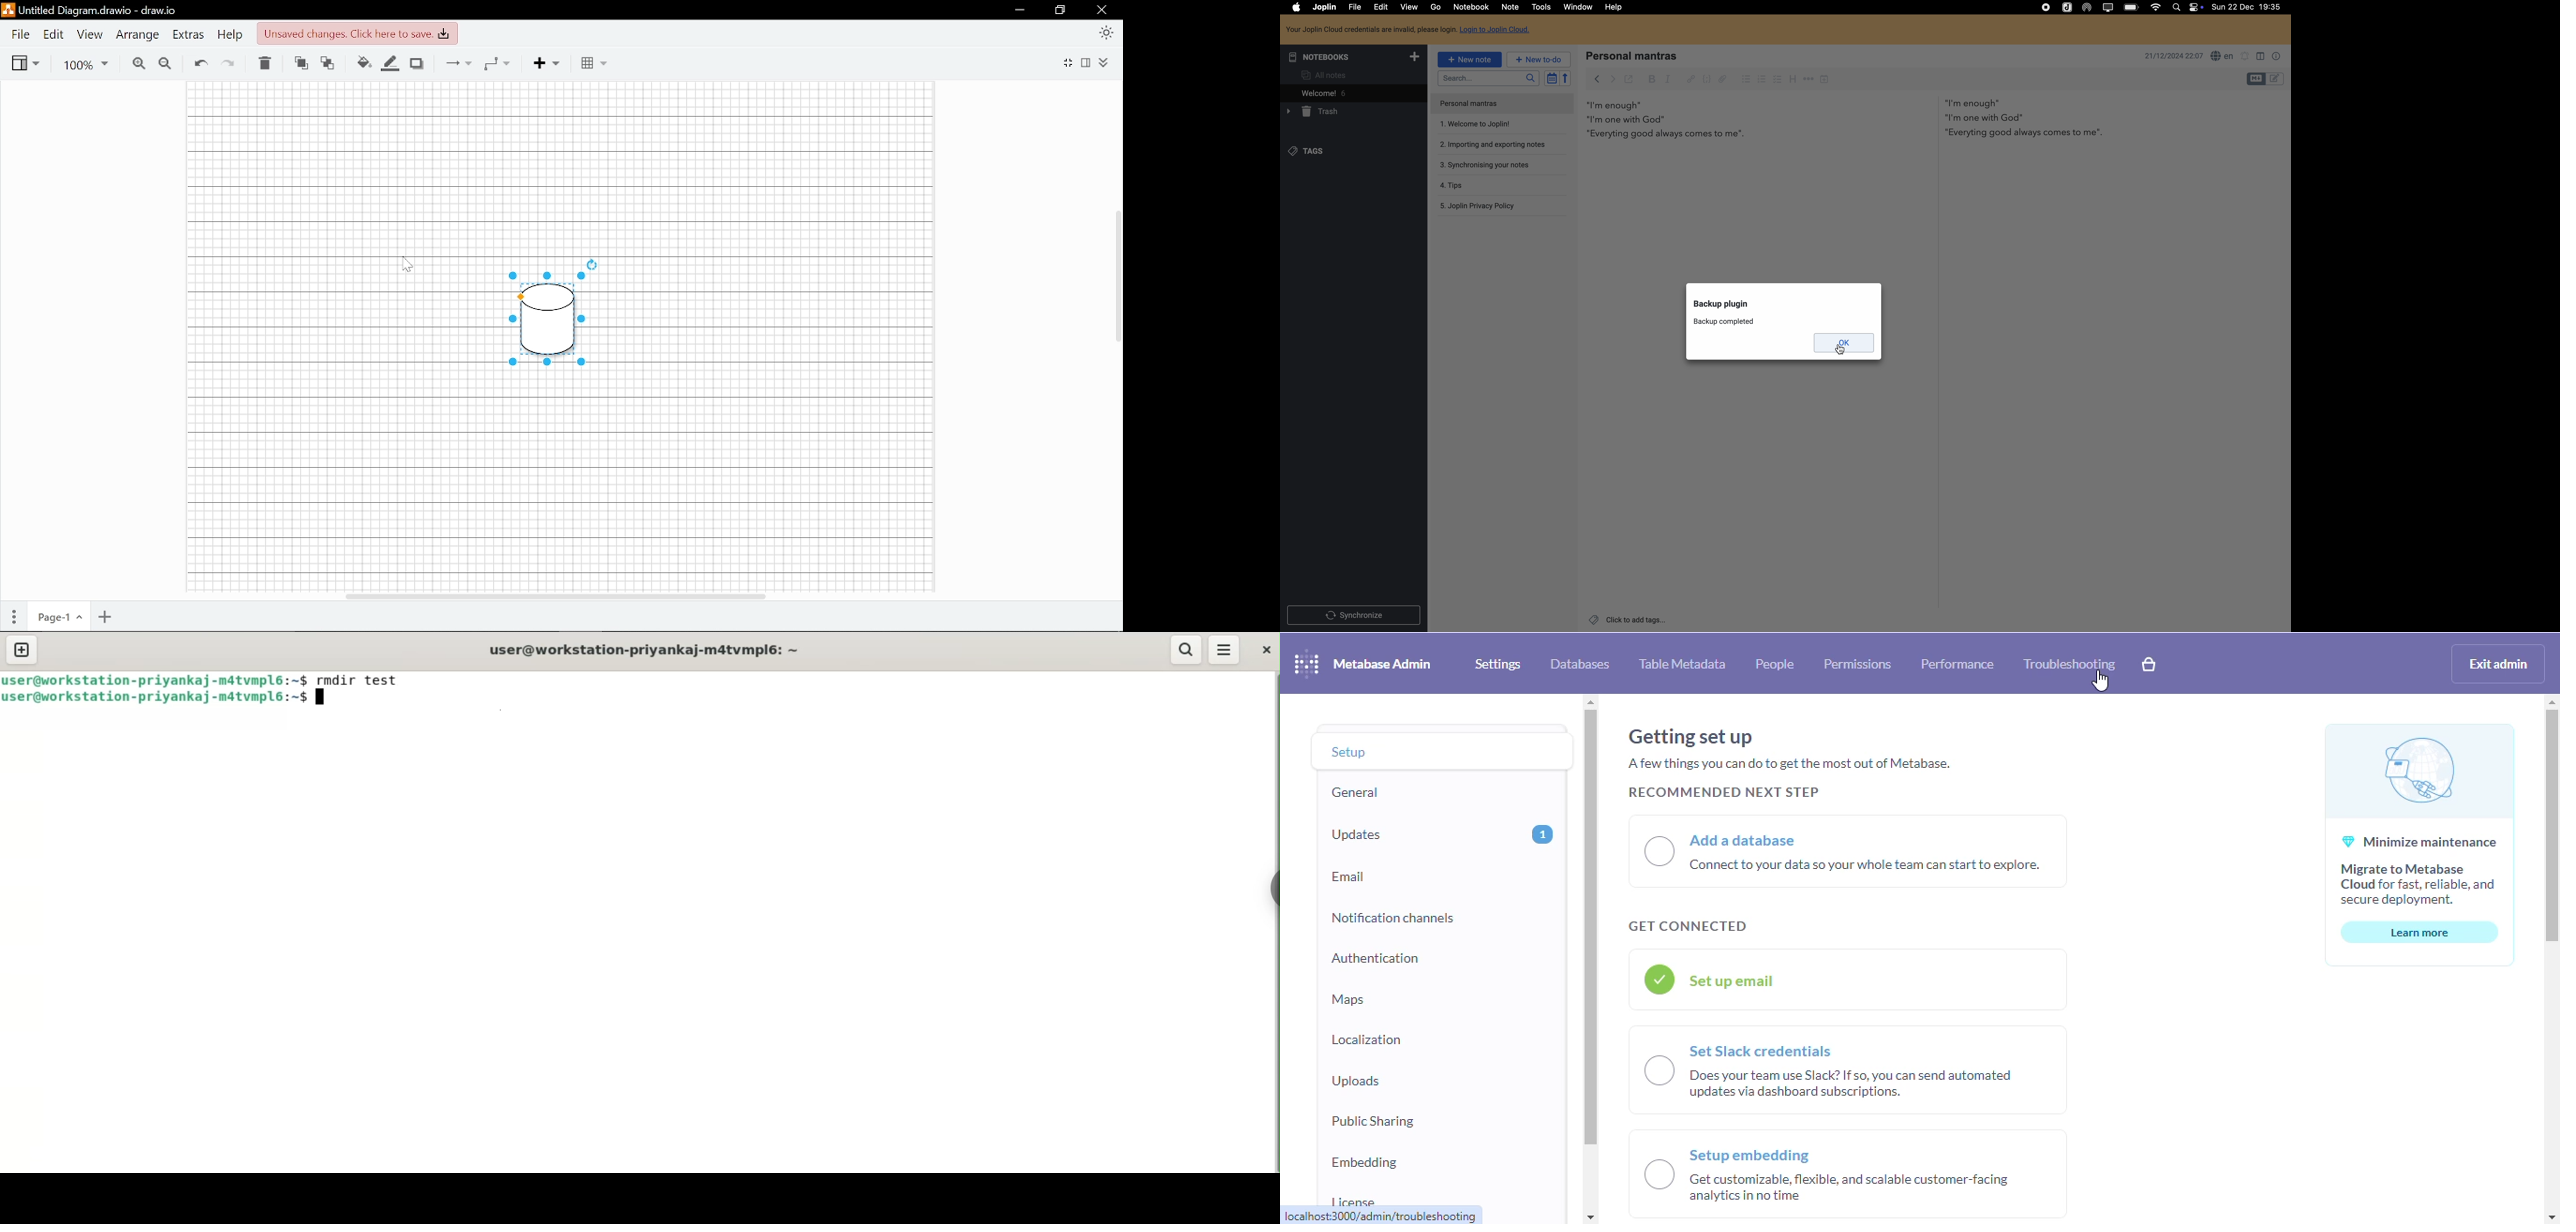 Image resolution: width=2576 pixels, height=1232 pixels. I want to click on email, so click(1350, 878).